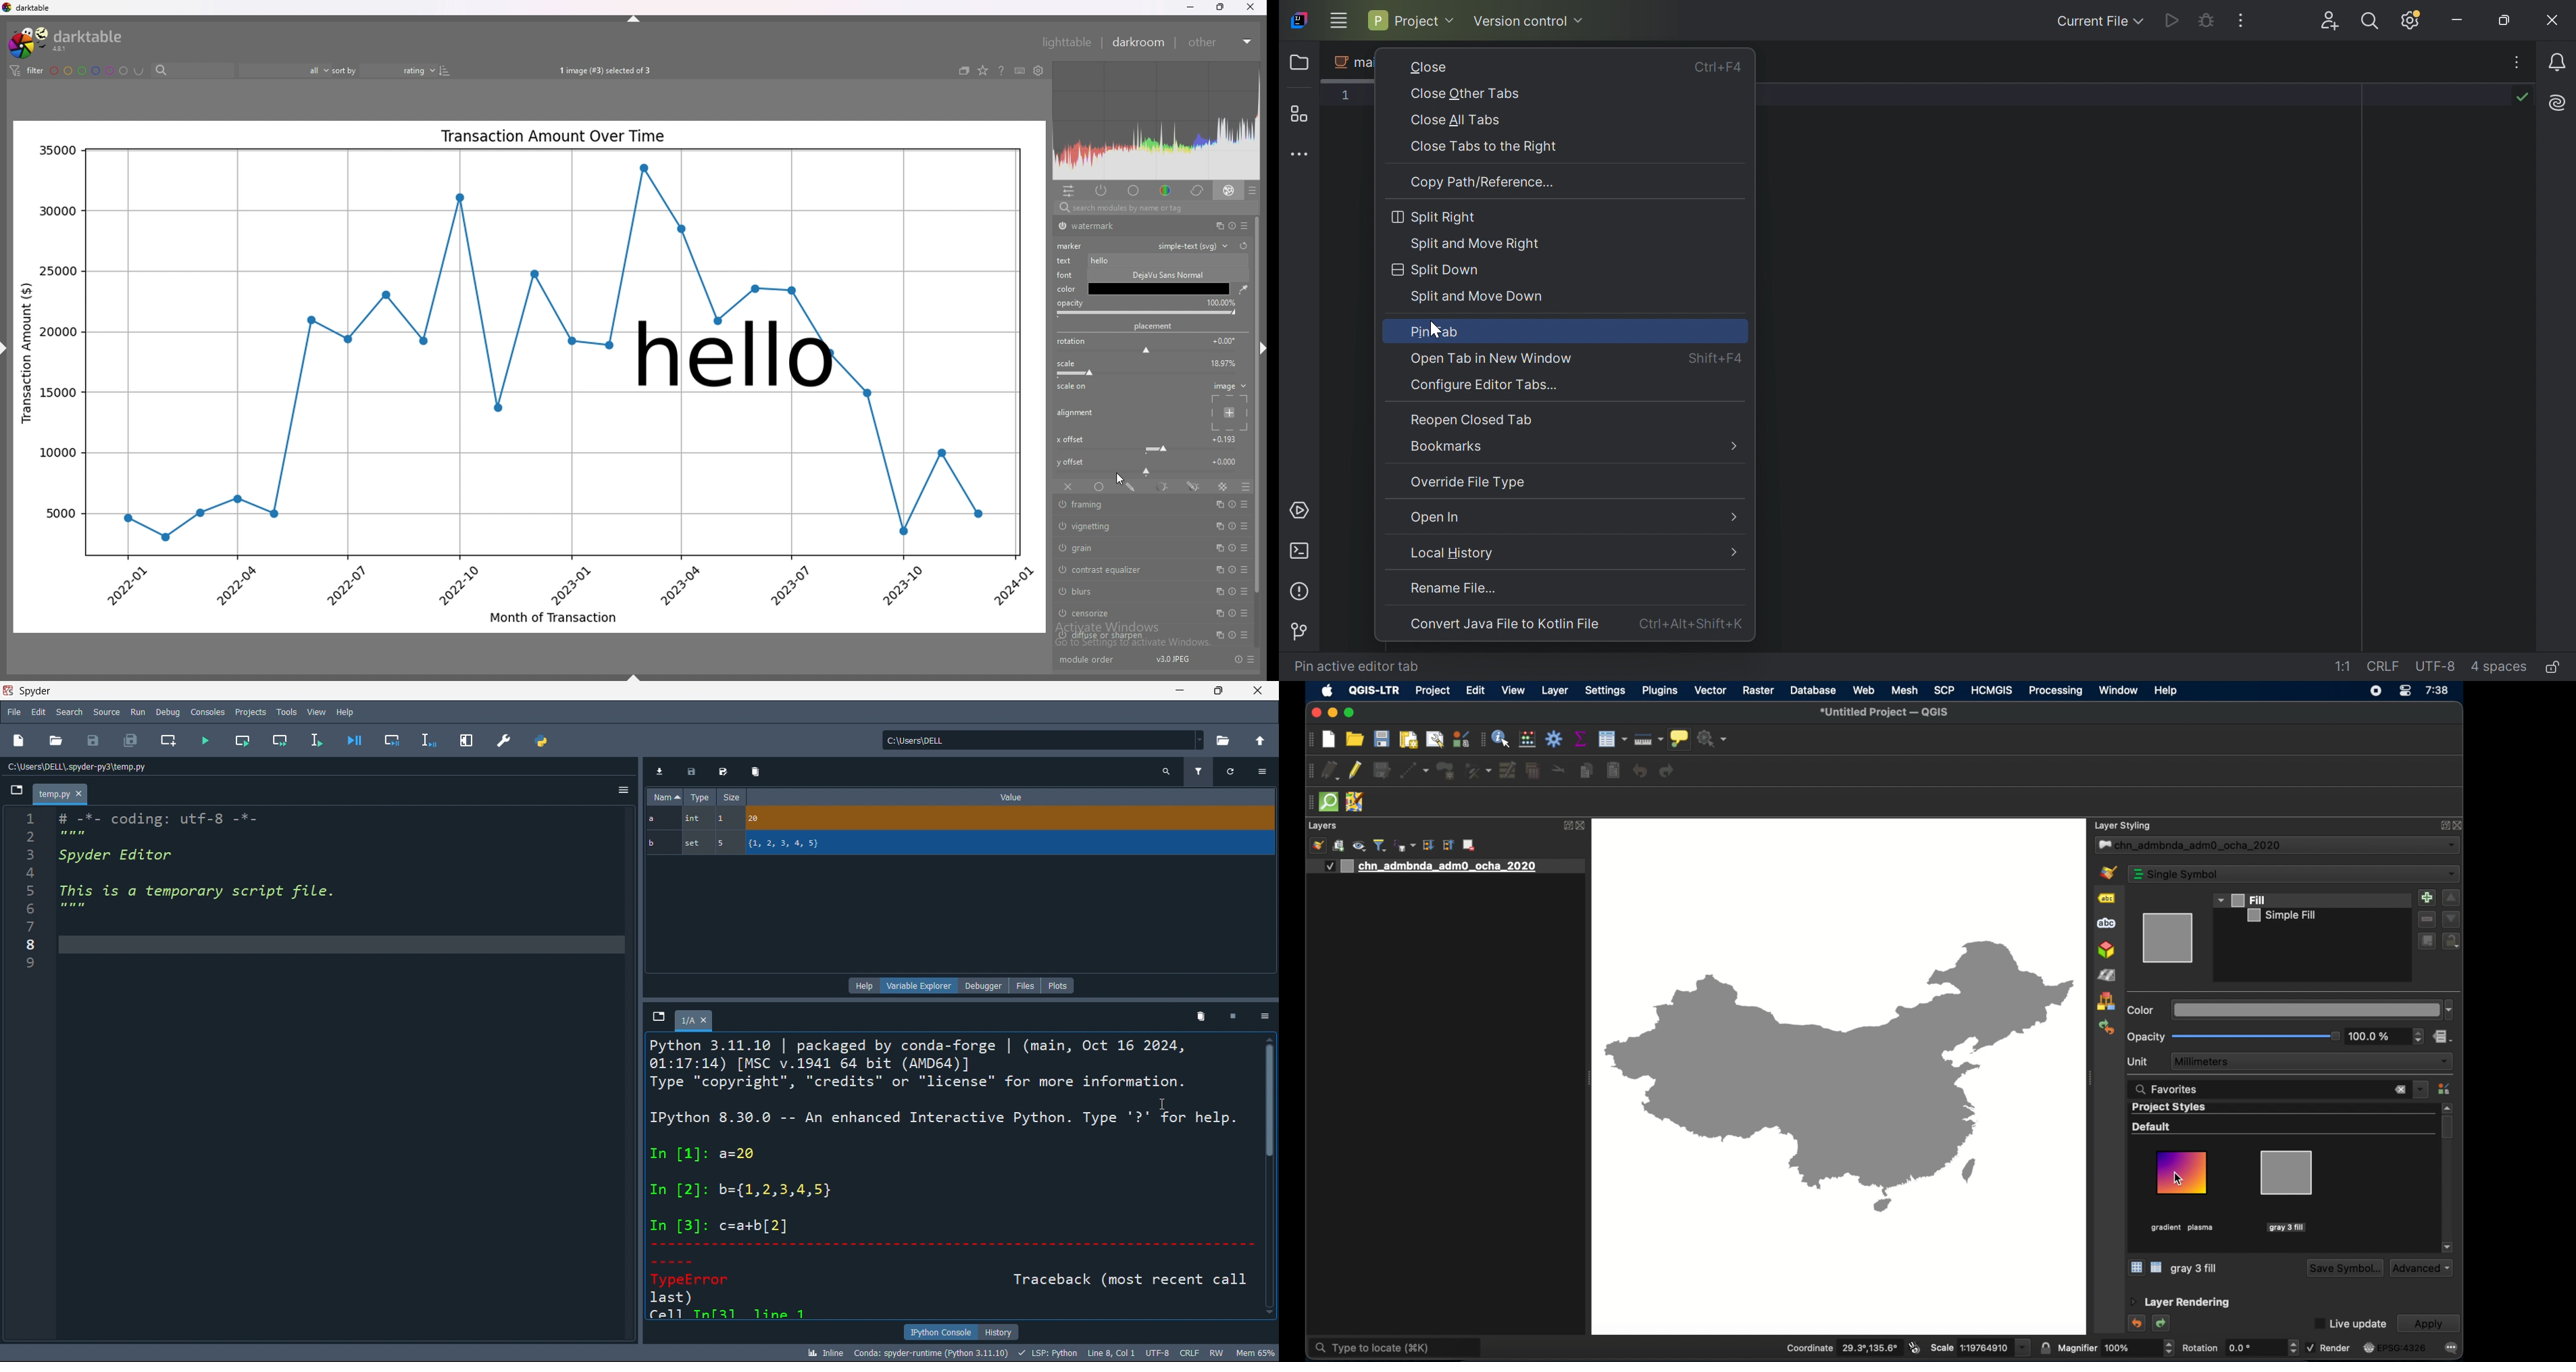 Image resolution: width=2576 pixels, height=1372 pixels. What do you see at coordinates (2106, 1028) in the screenshot?
I see `history` at bounding box center [2106, 1028].